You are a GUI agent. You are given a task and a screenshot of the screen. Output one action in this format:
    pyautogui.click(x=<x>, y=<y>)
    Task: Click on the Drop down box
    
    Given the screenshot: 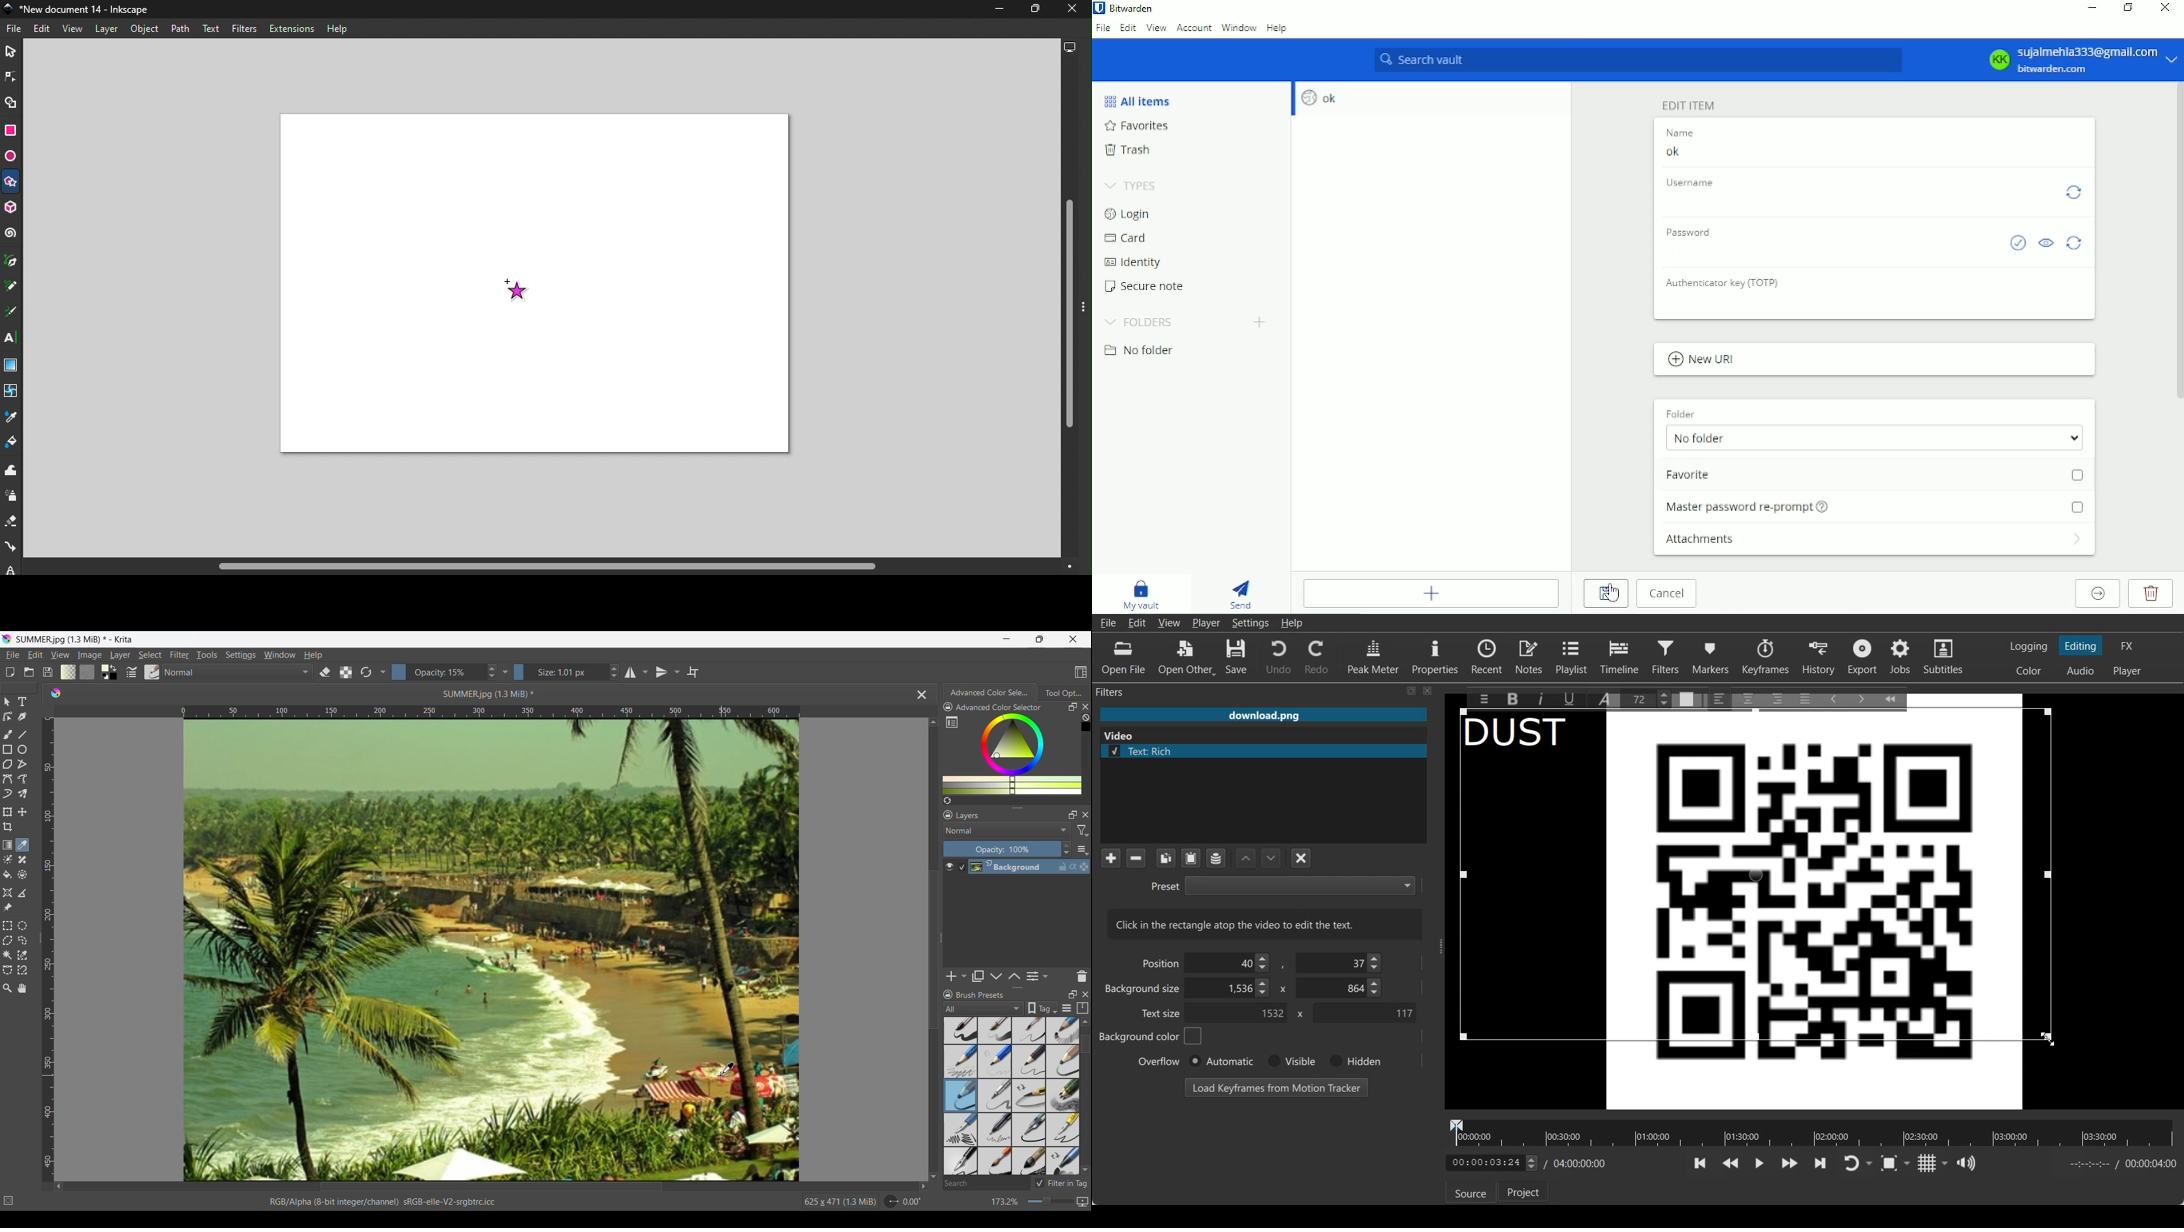 What is the action you would take?
    pyautogui.click(x=1870, y=1164)
    